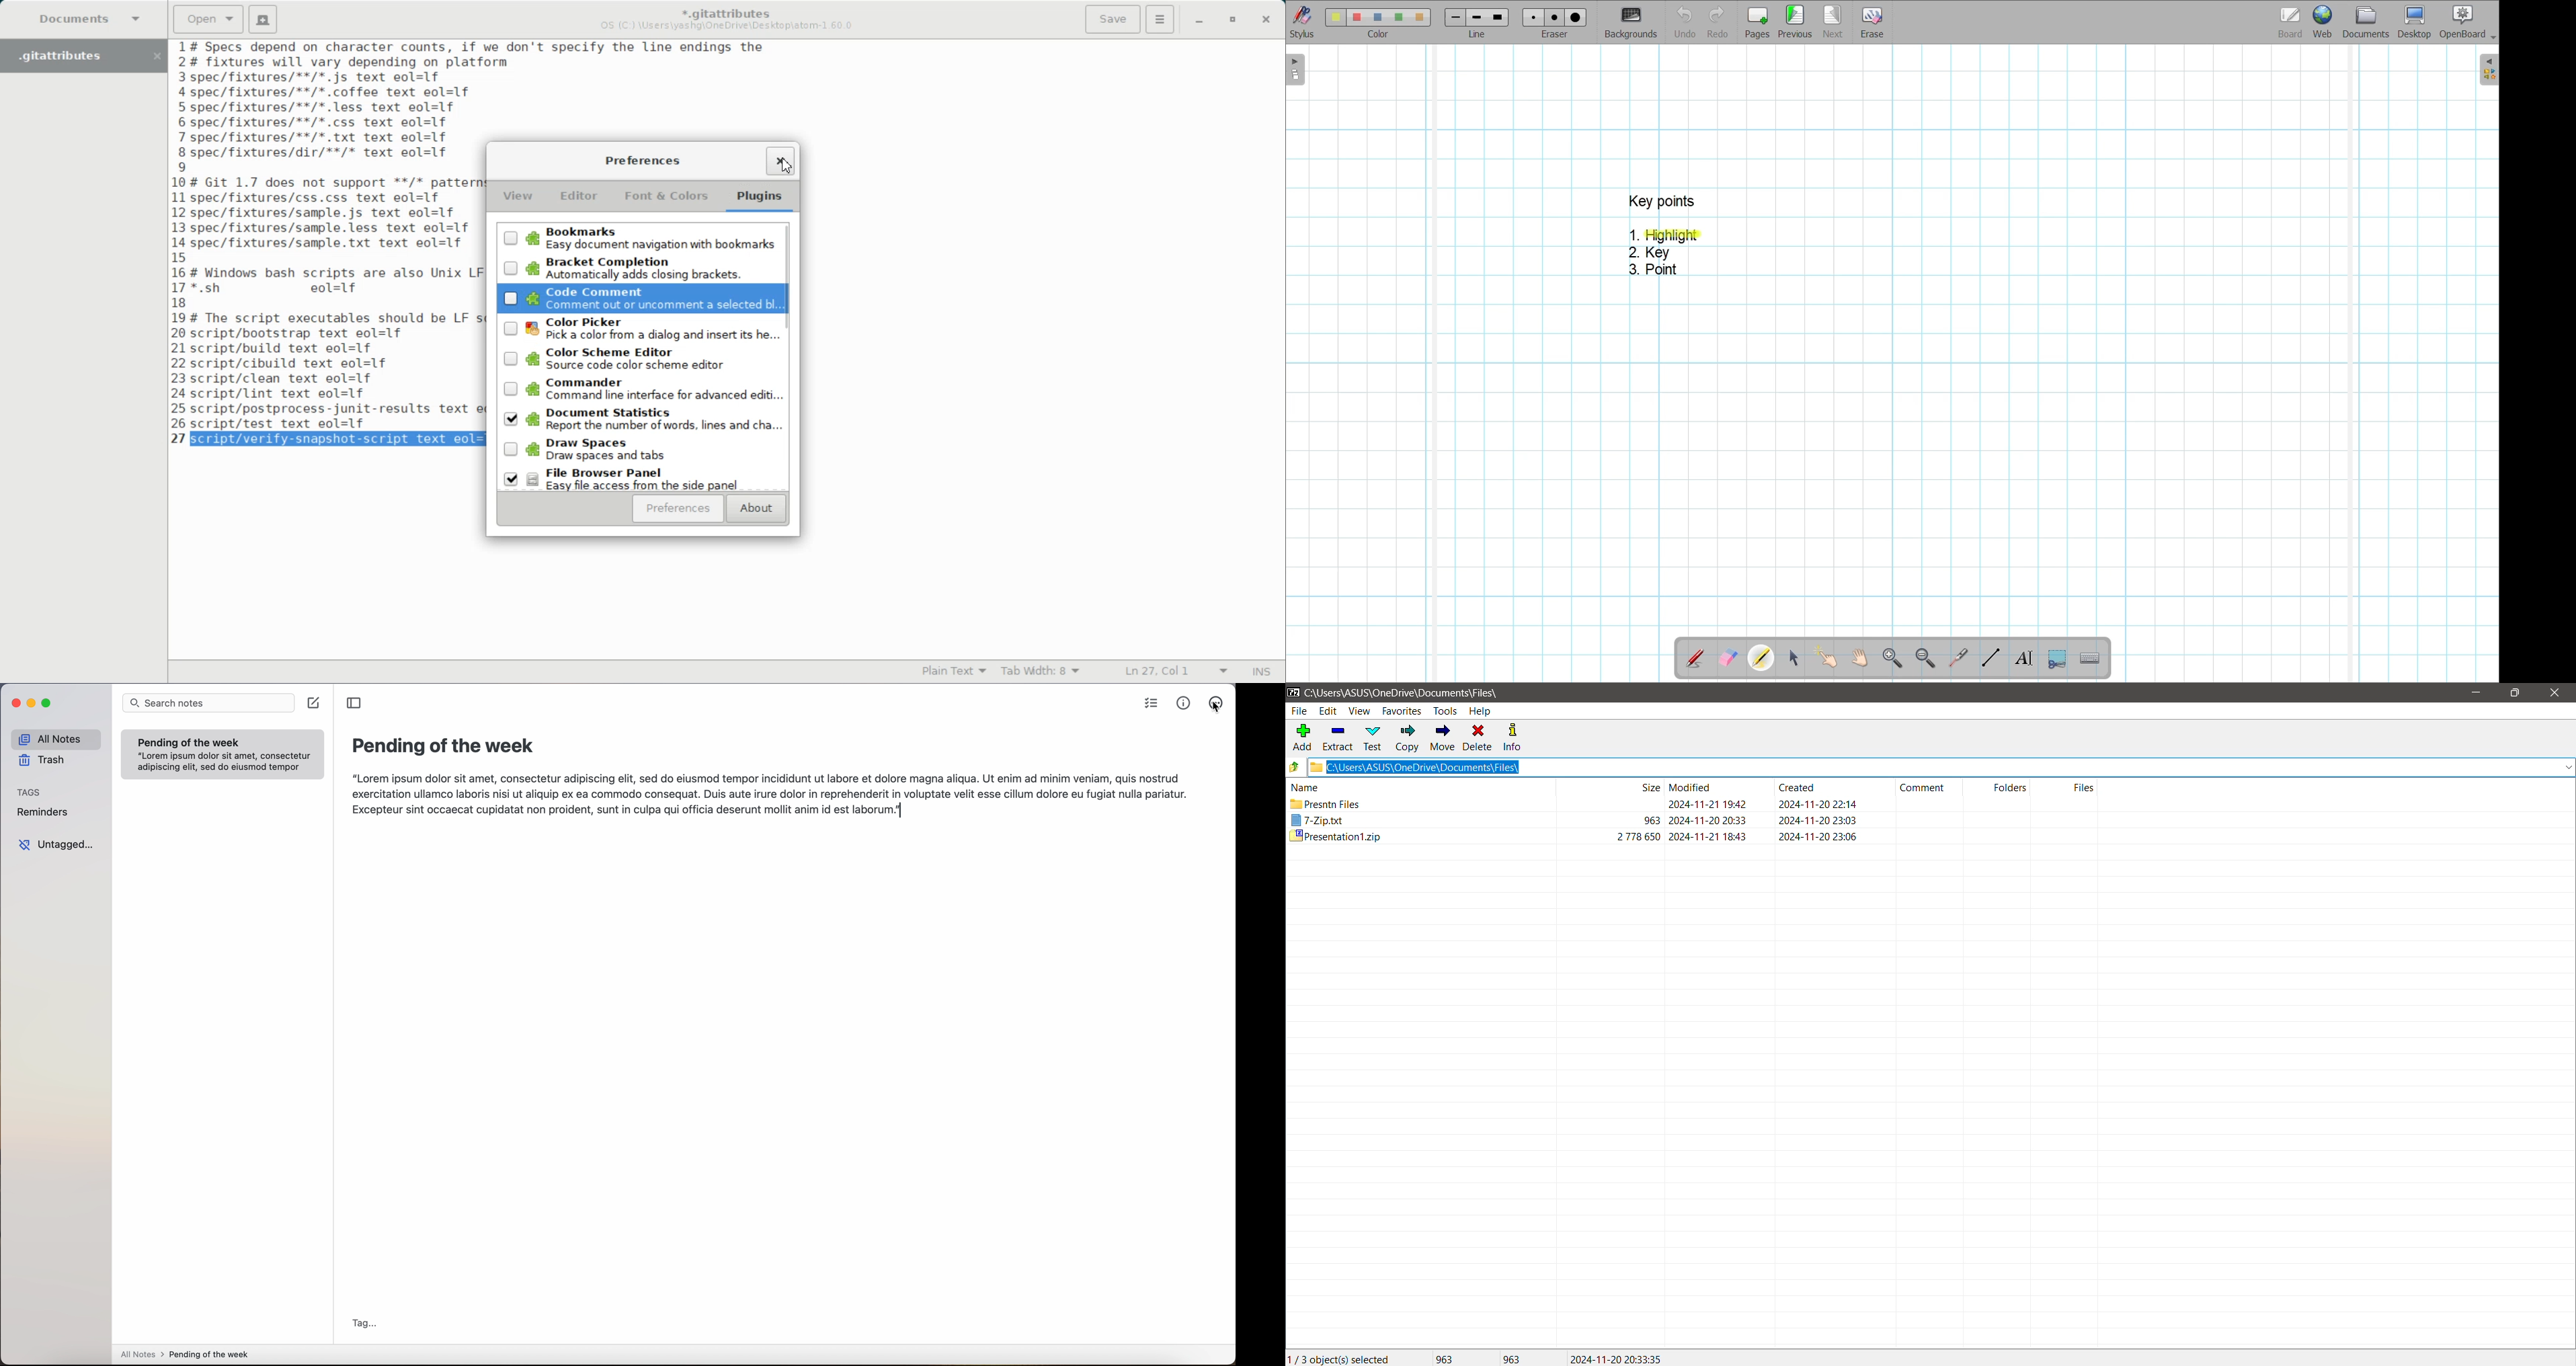 The width and height of the screenshot is (2576, 1372). Describe the element at coordinates (1513, 1358) in the screenshot. I see `Size of the last file(s) selected` at that location.